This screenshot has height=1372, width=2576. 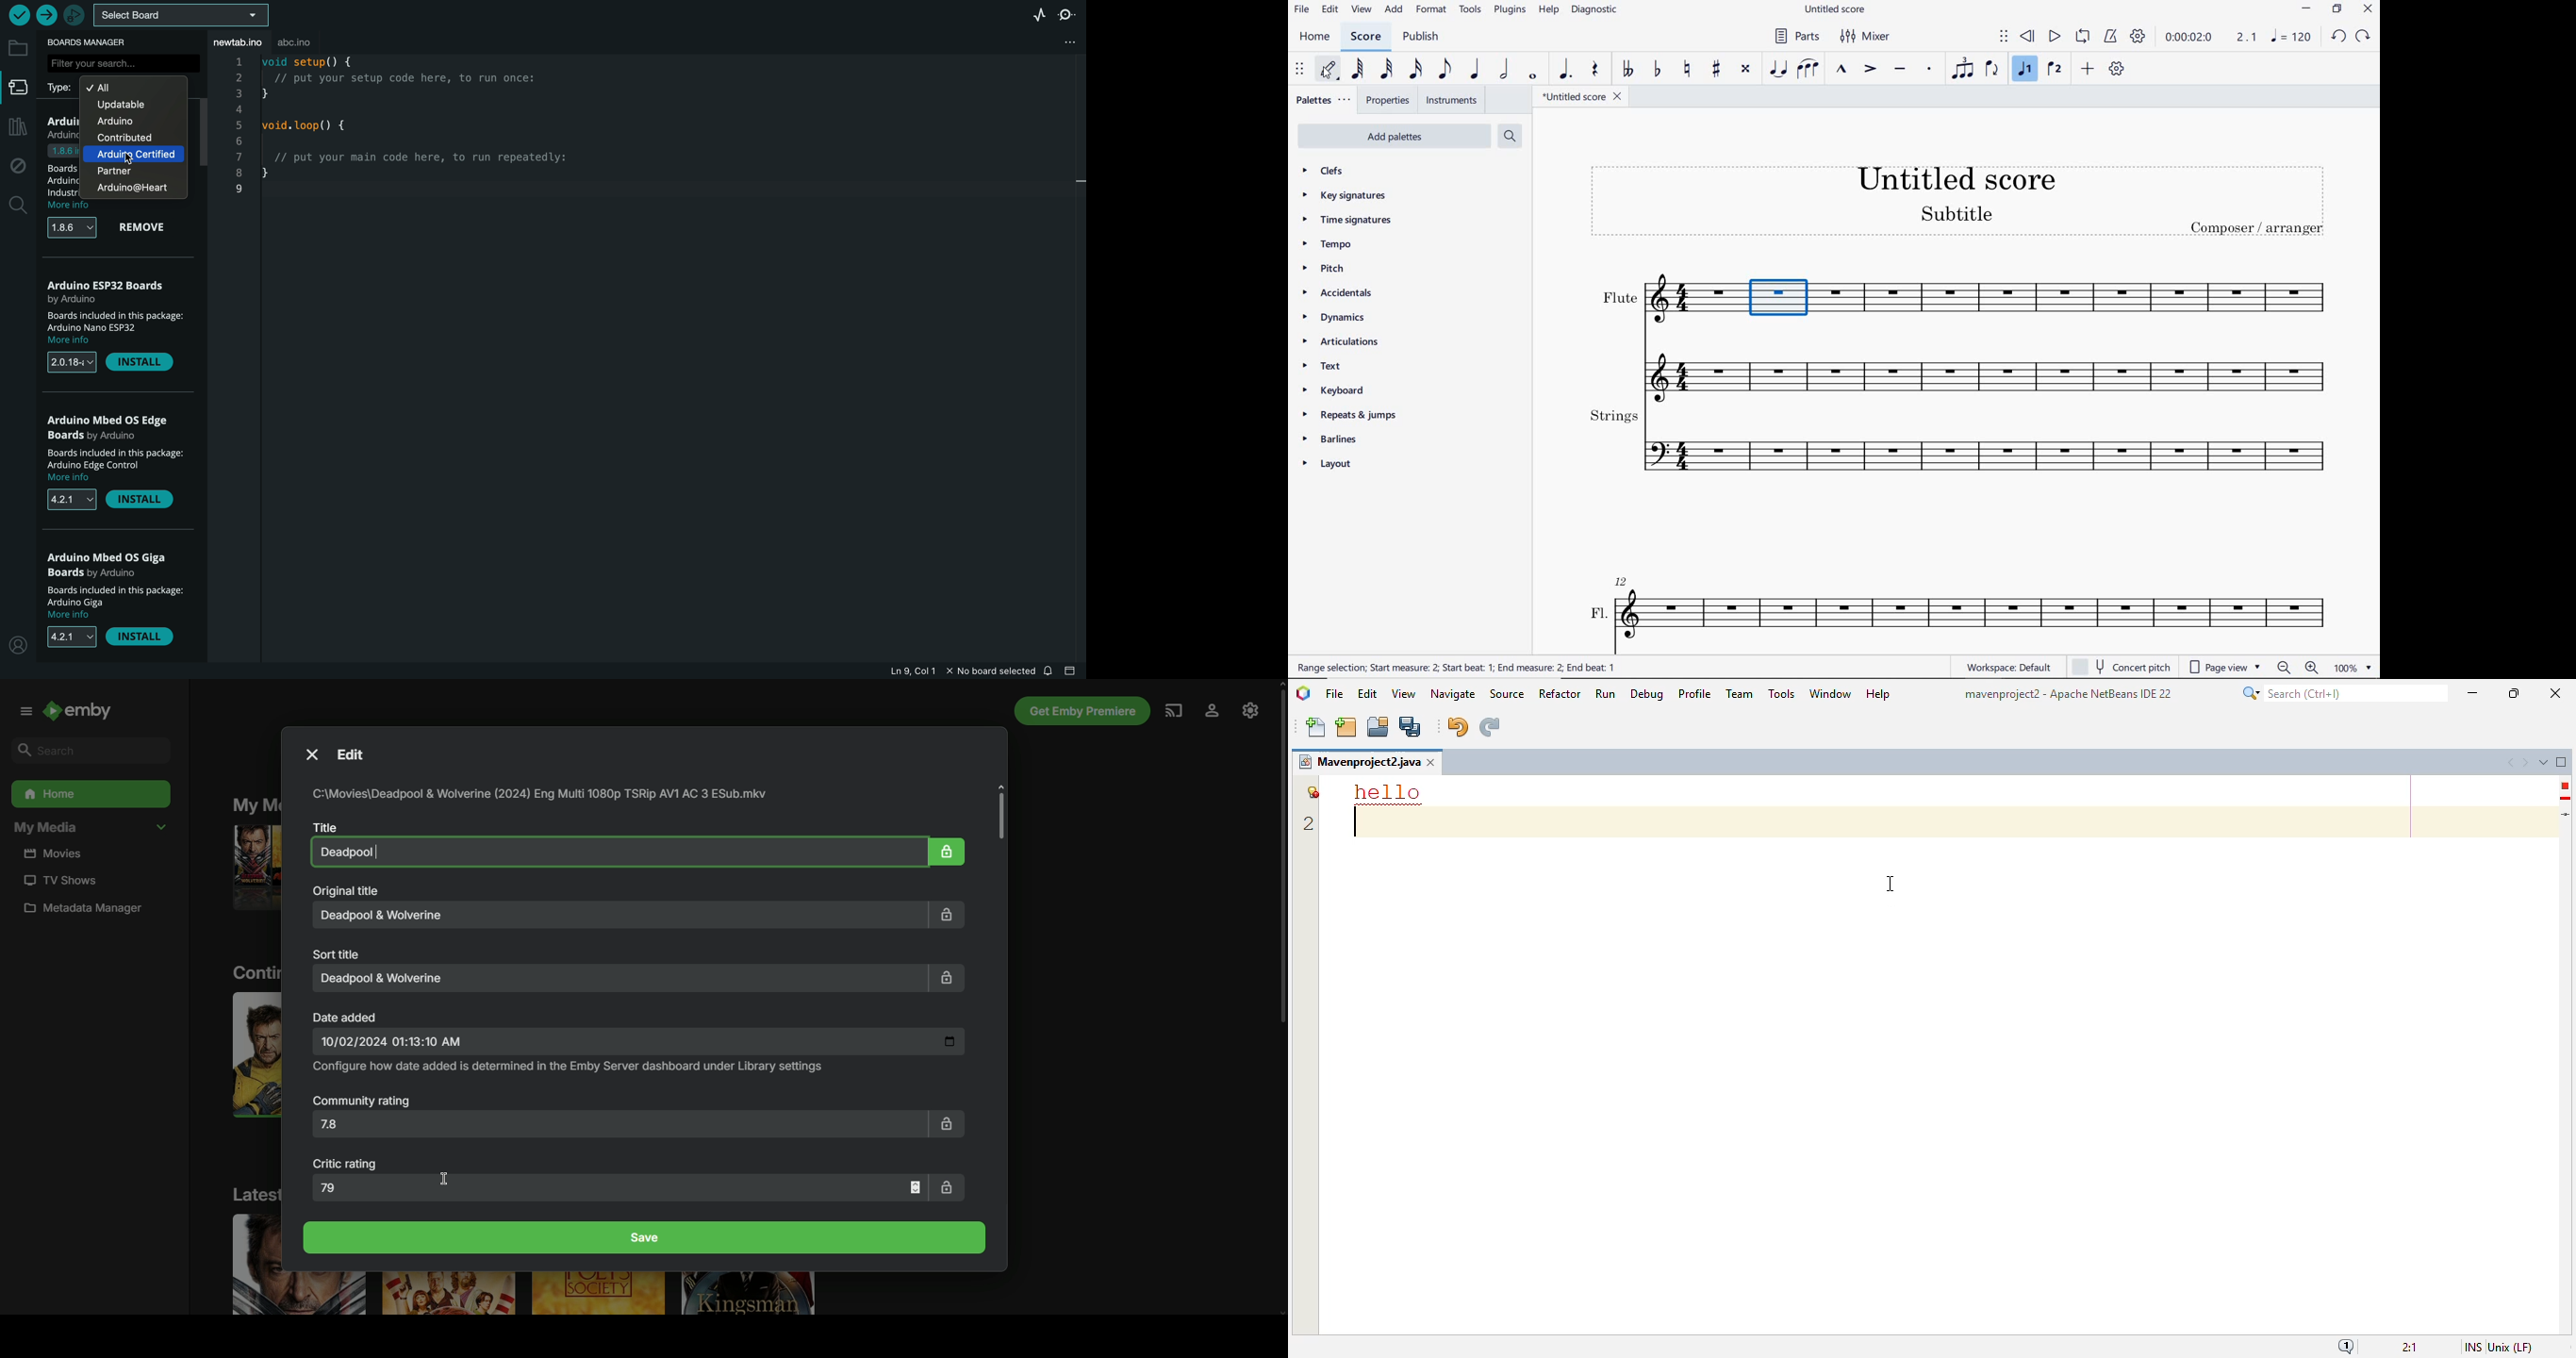 What do you see at coordinates (1745, 68) in the screenshot?
I see `TOGGLE DOUBLE-SHARP` at bounding box center [1745, 68].